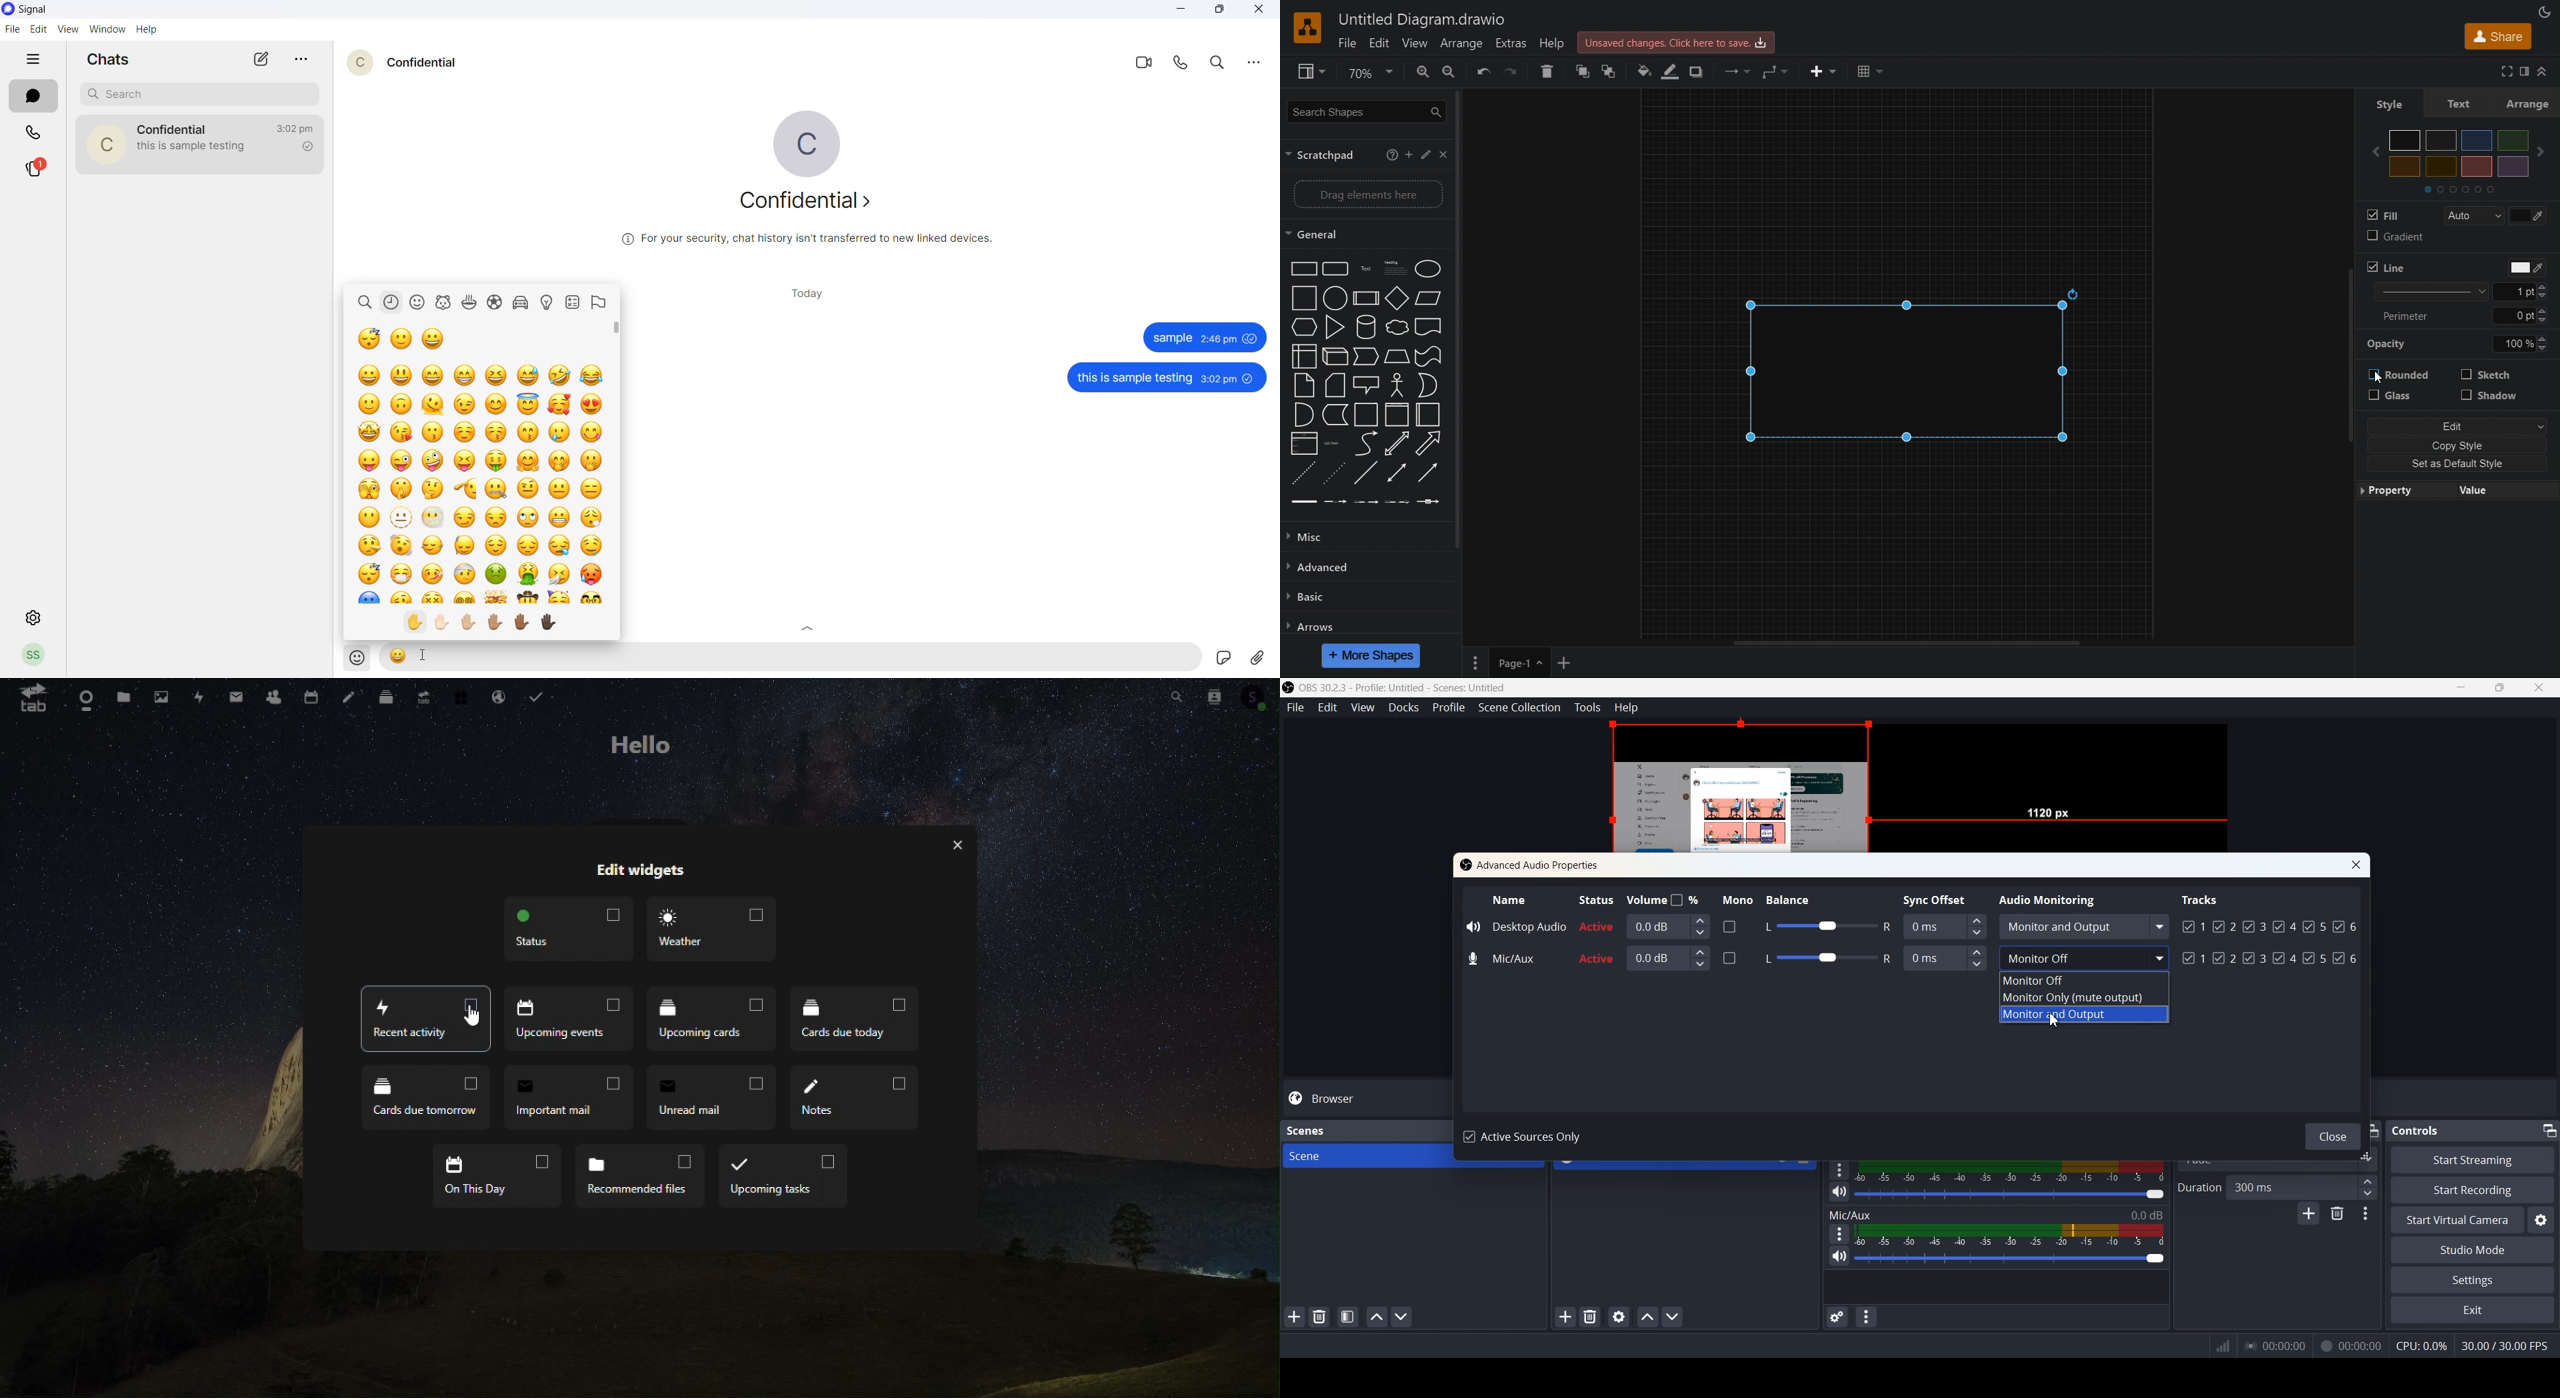 This screenshot has width=2576, height=1400. I want to click on Open source properties, so click(1620, 1316).